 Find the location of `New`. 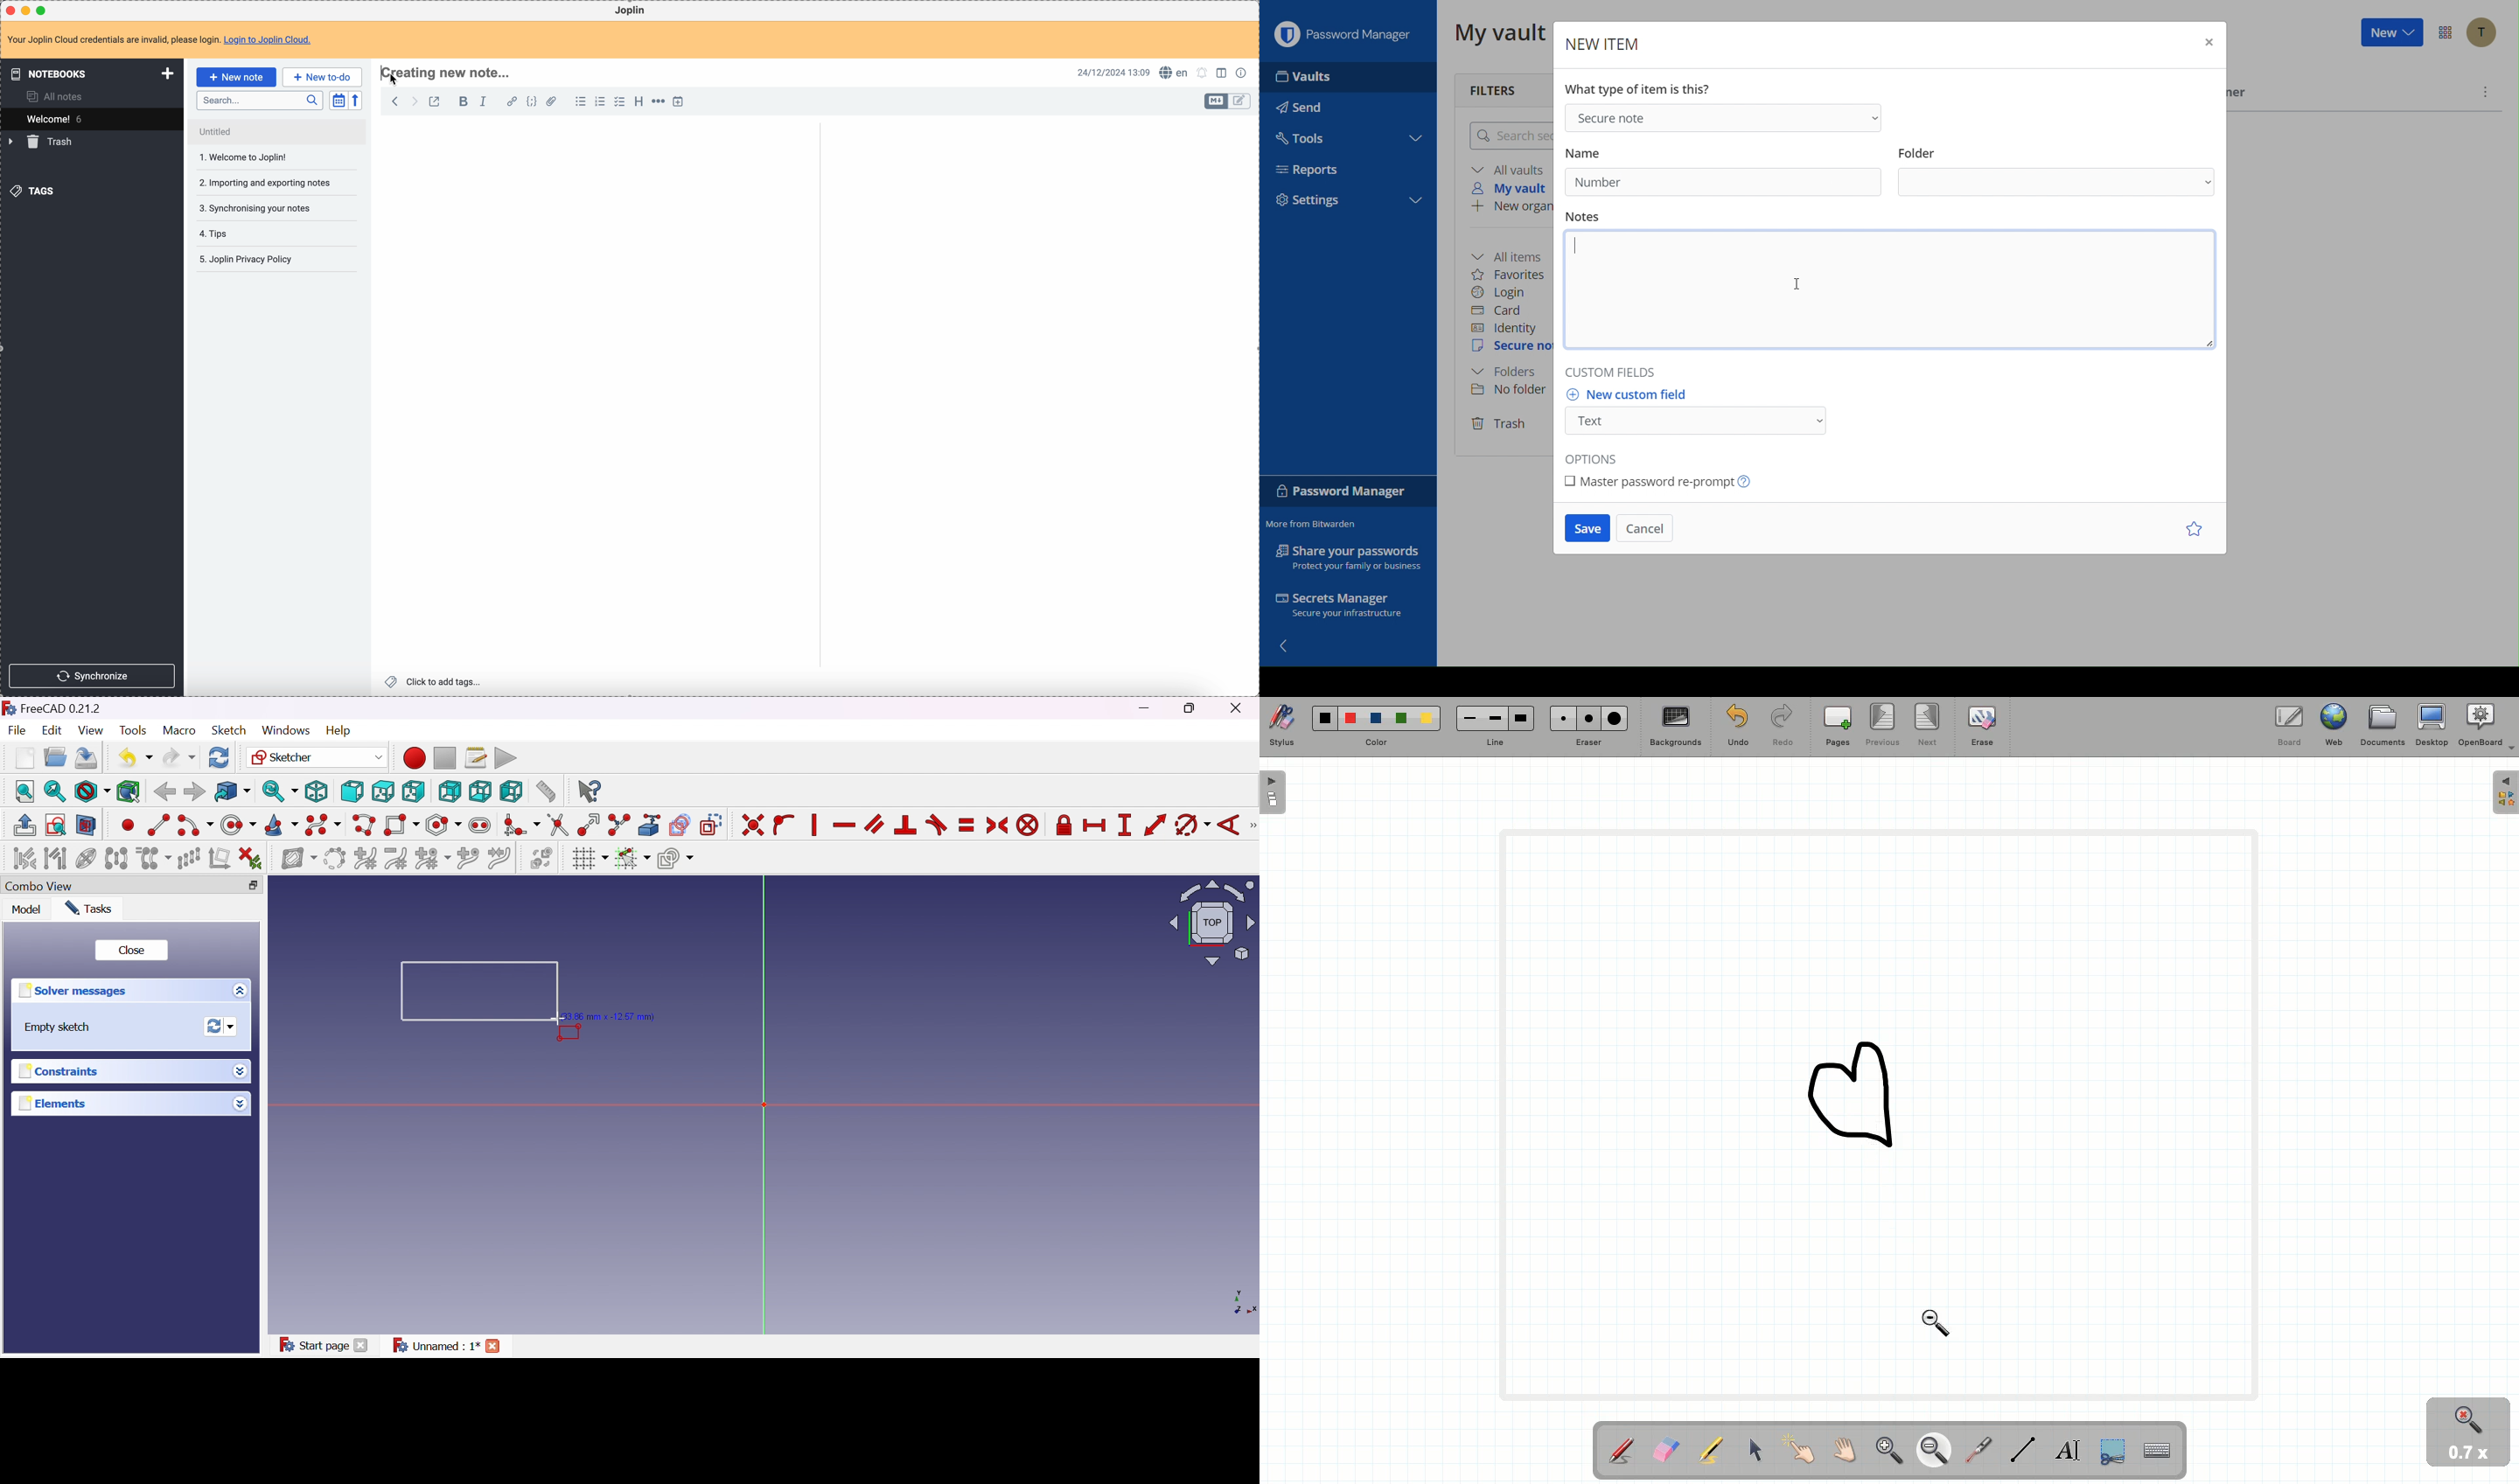

New is located at coordinates (25, 757).